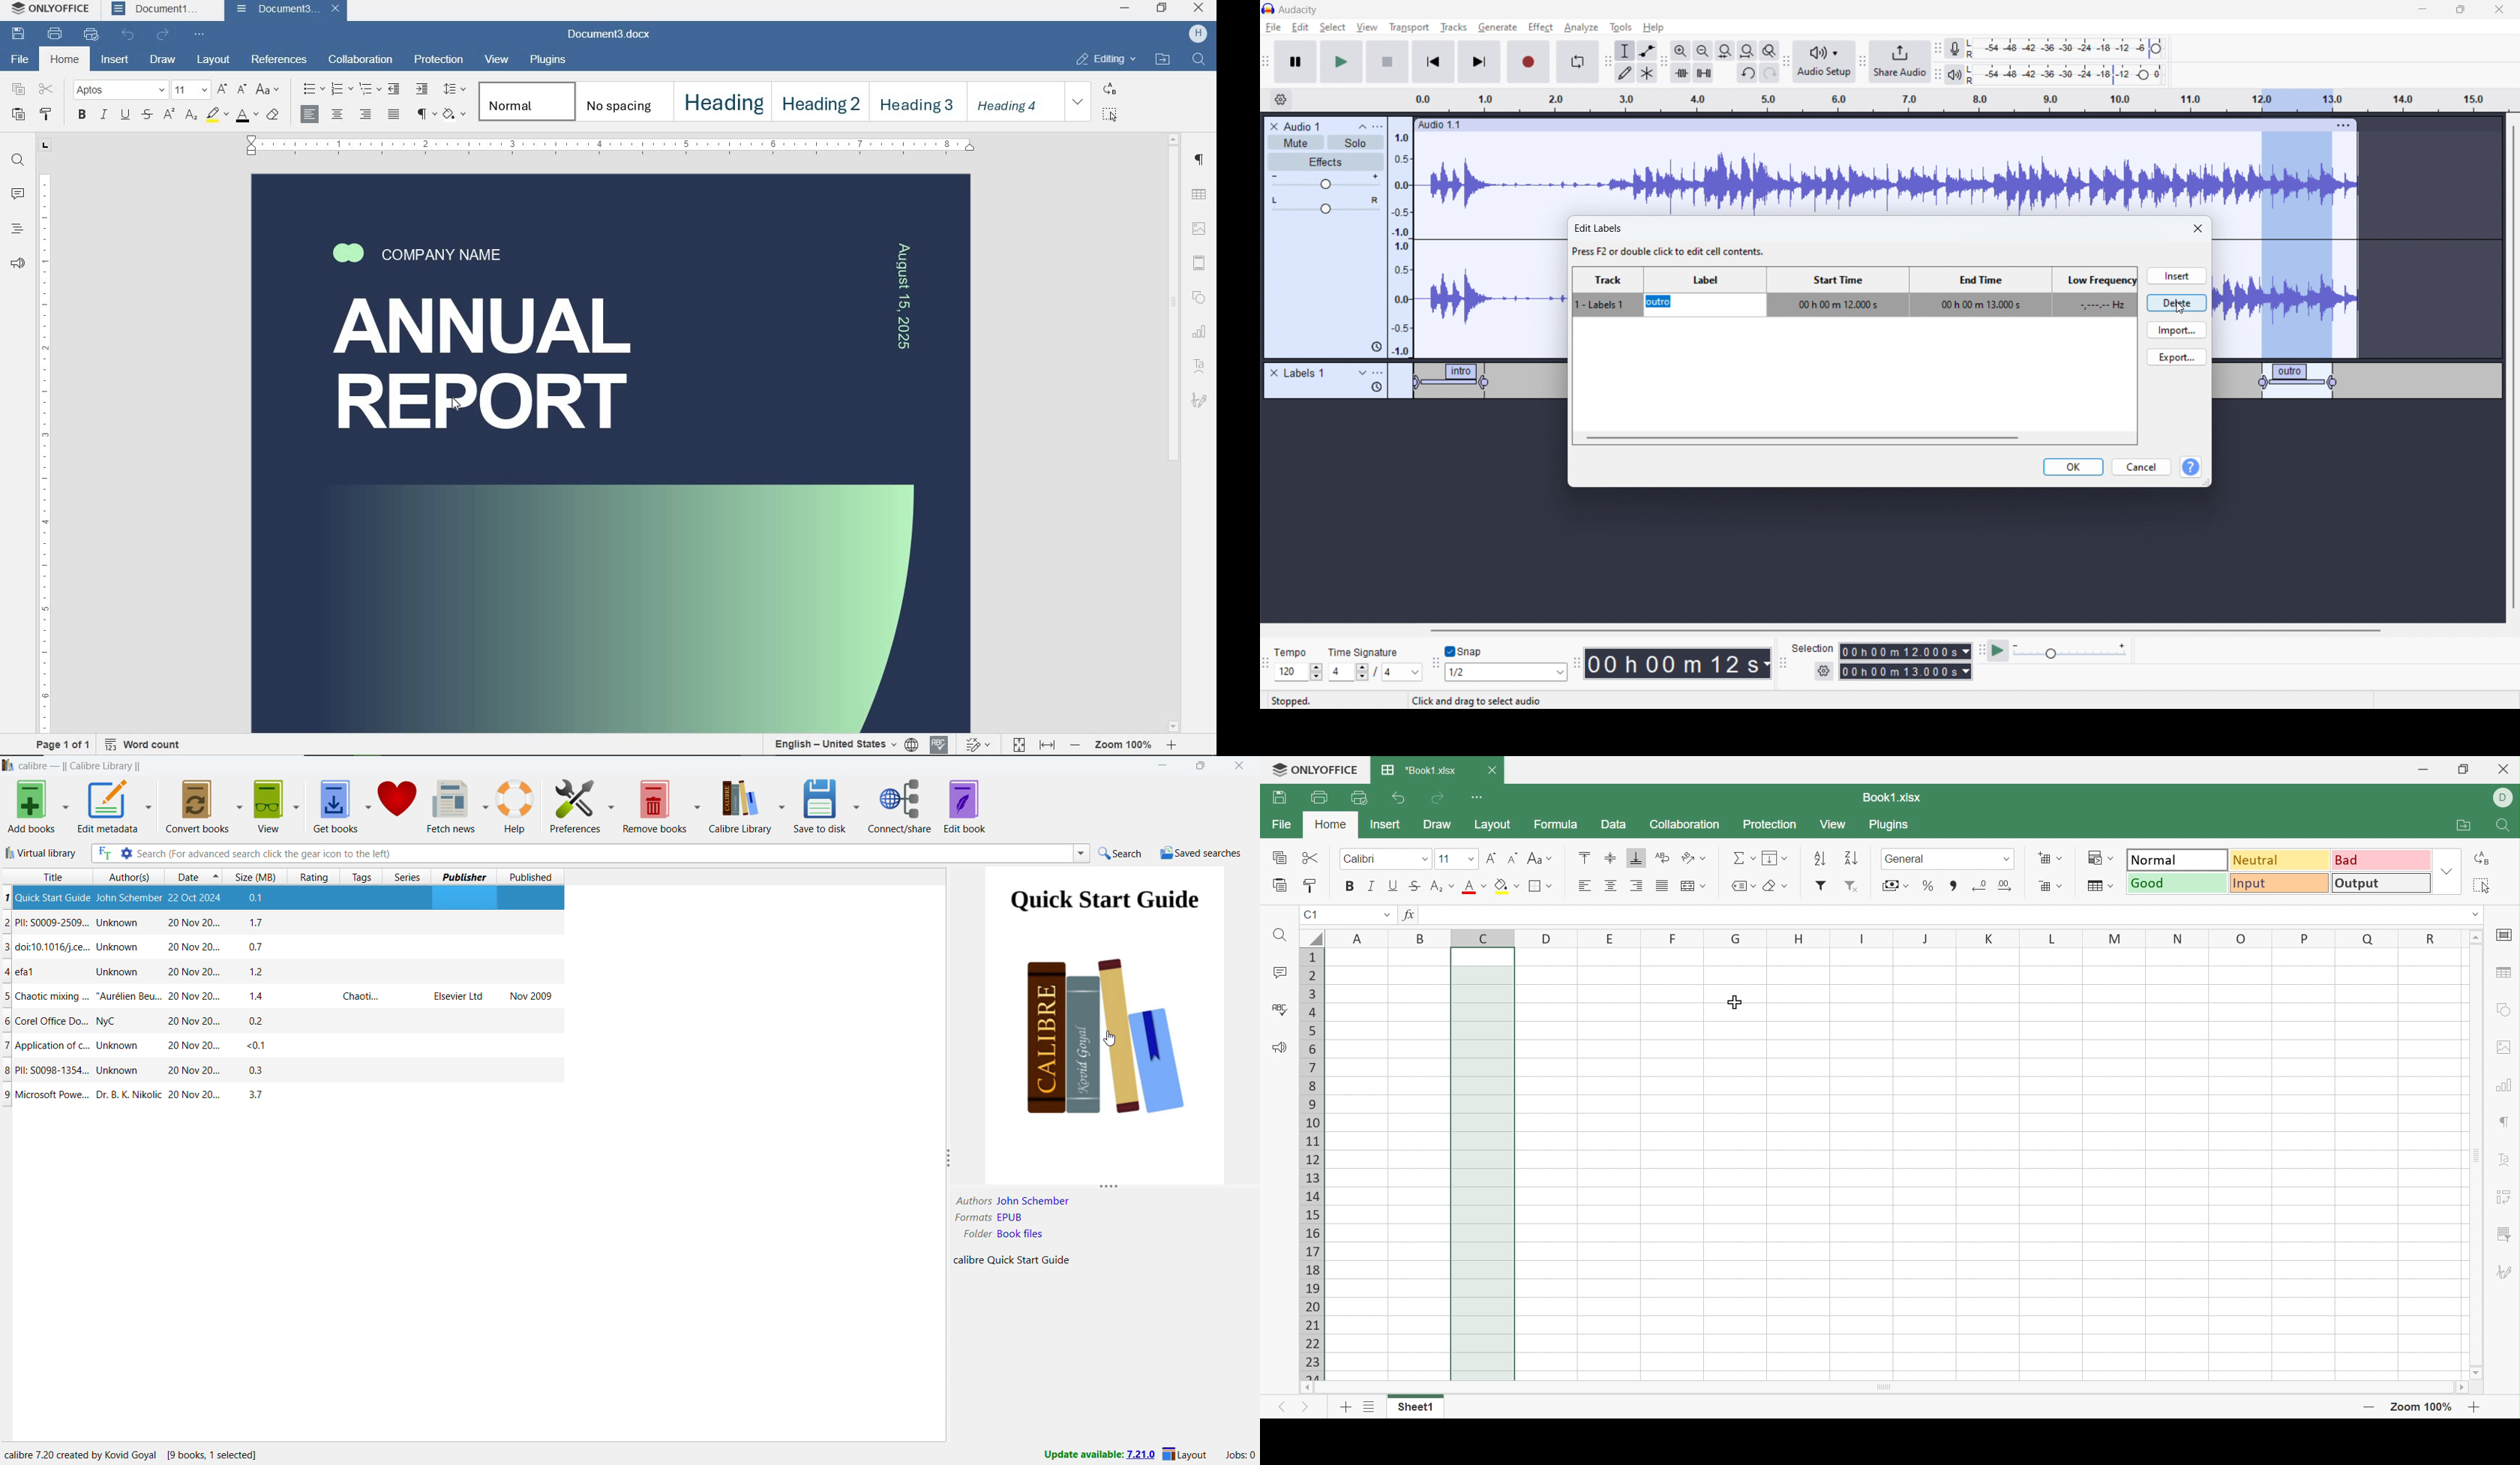 This screenshot has height=1484, width=2520. Describe the element at coordinates (1378, 374) in the screenshot. I see `labels options` at that location.